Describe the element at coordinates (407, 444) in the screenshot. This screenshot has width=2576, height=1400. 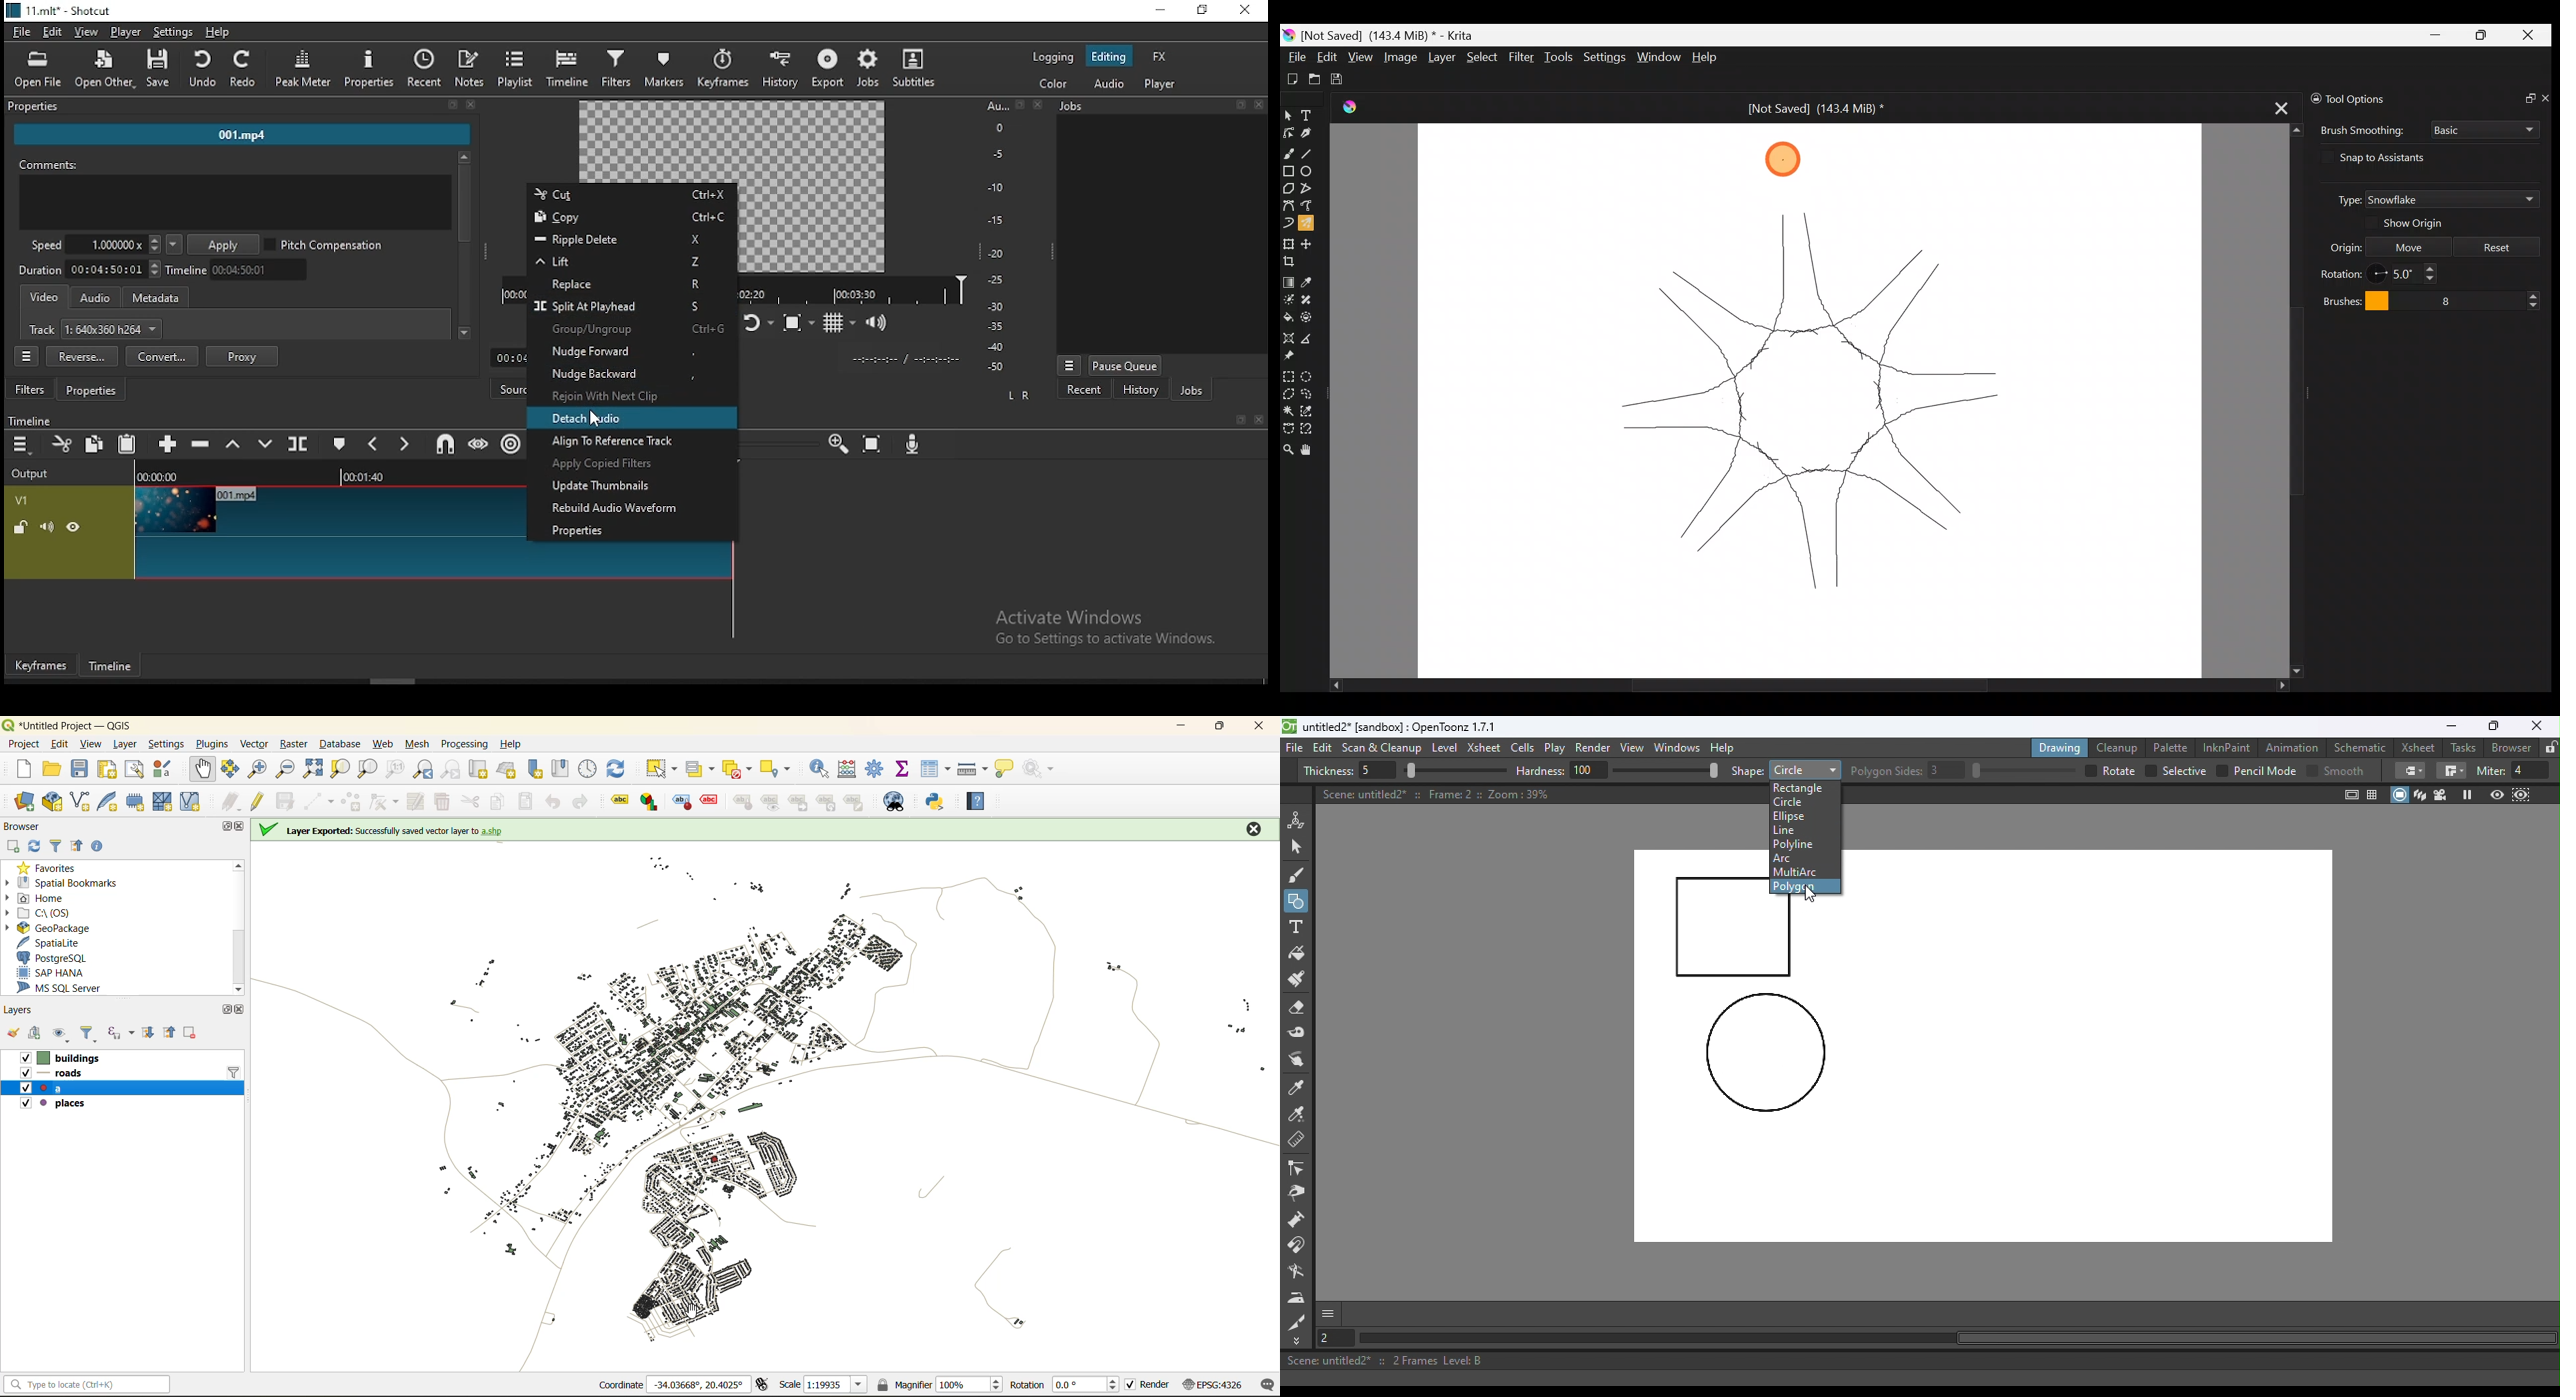
I see `next marker` at that location.